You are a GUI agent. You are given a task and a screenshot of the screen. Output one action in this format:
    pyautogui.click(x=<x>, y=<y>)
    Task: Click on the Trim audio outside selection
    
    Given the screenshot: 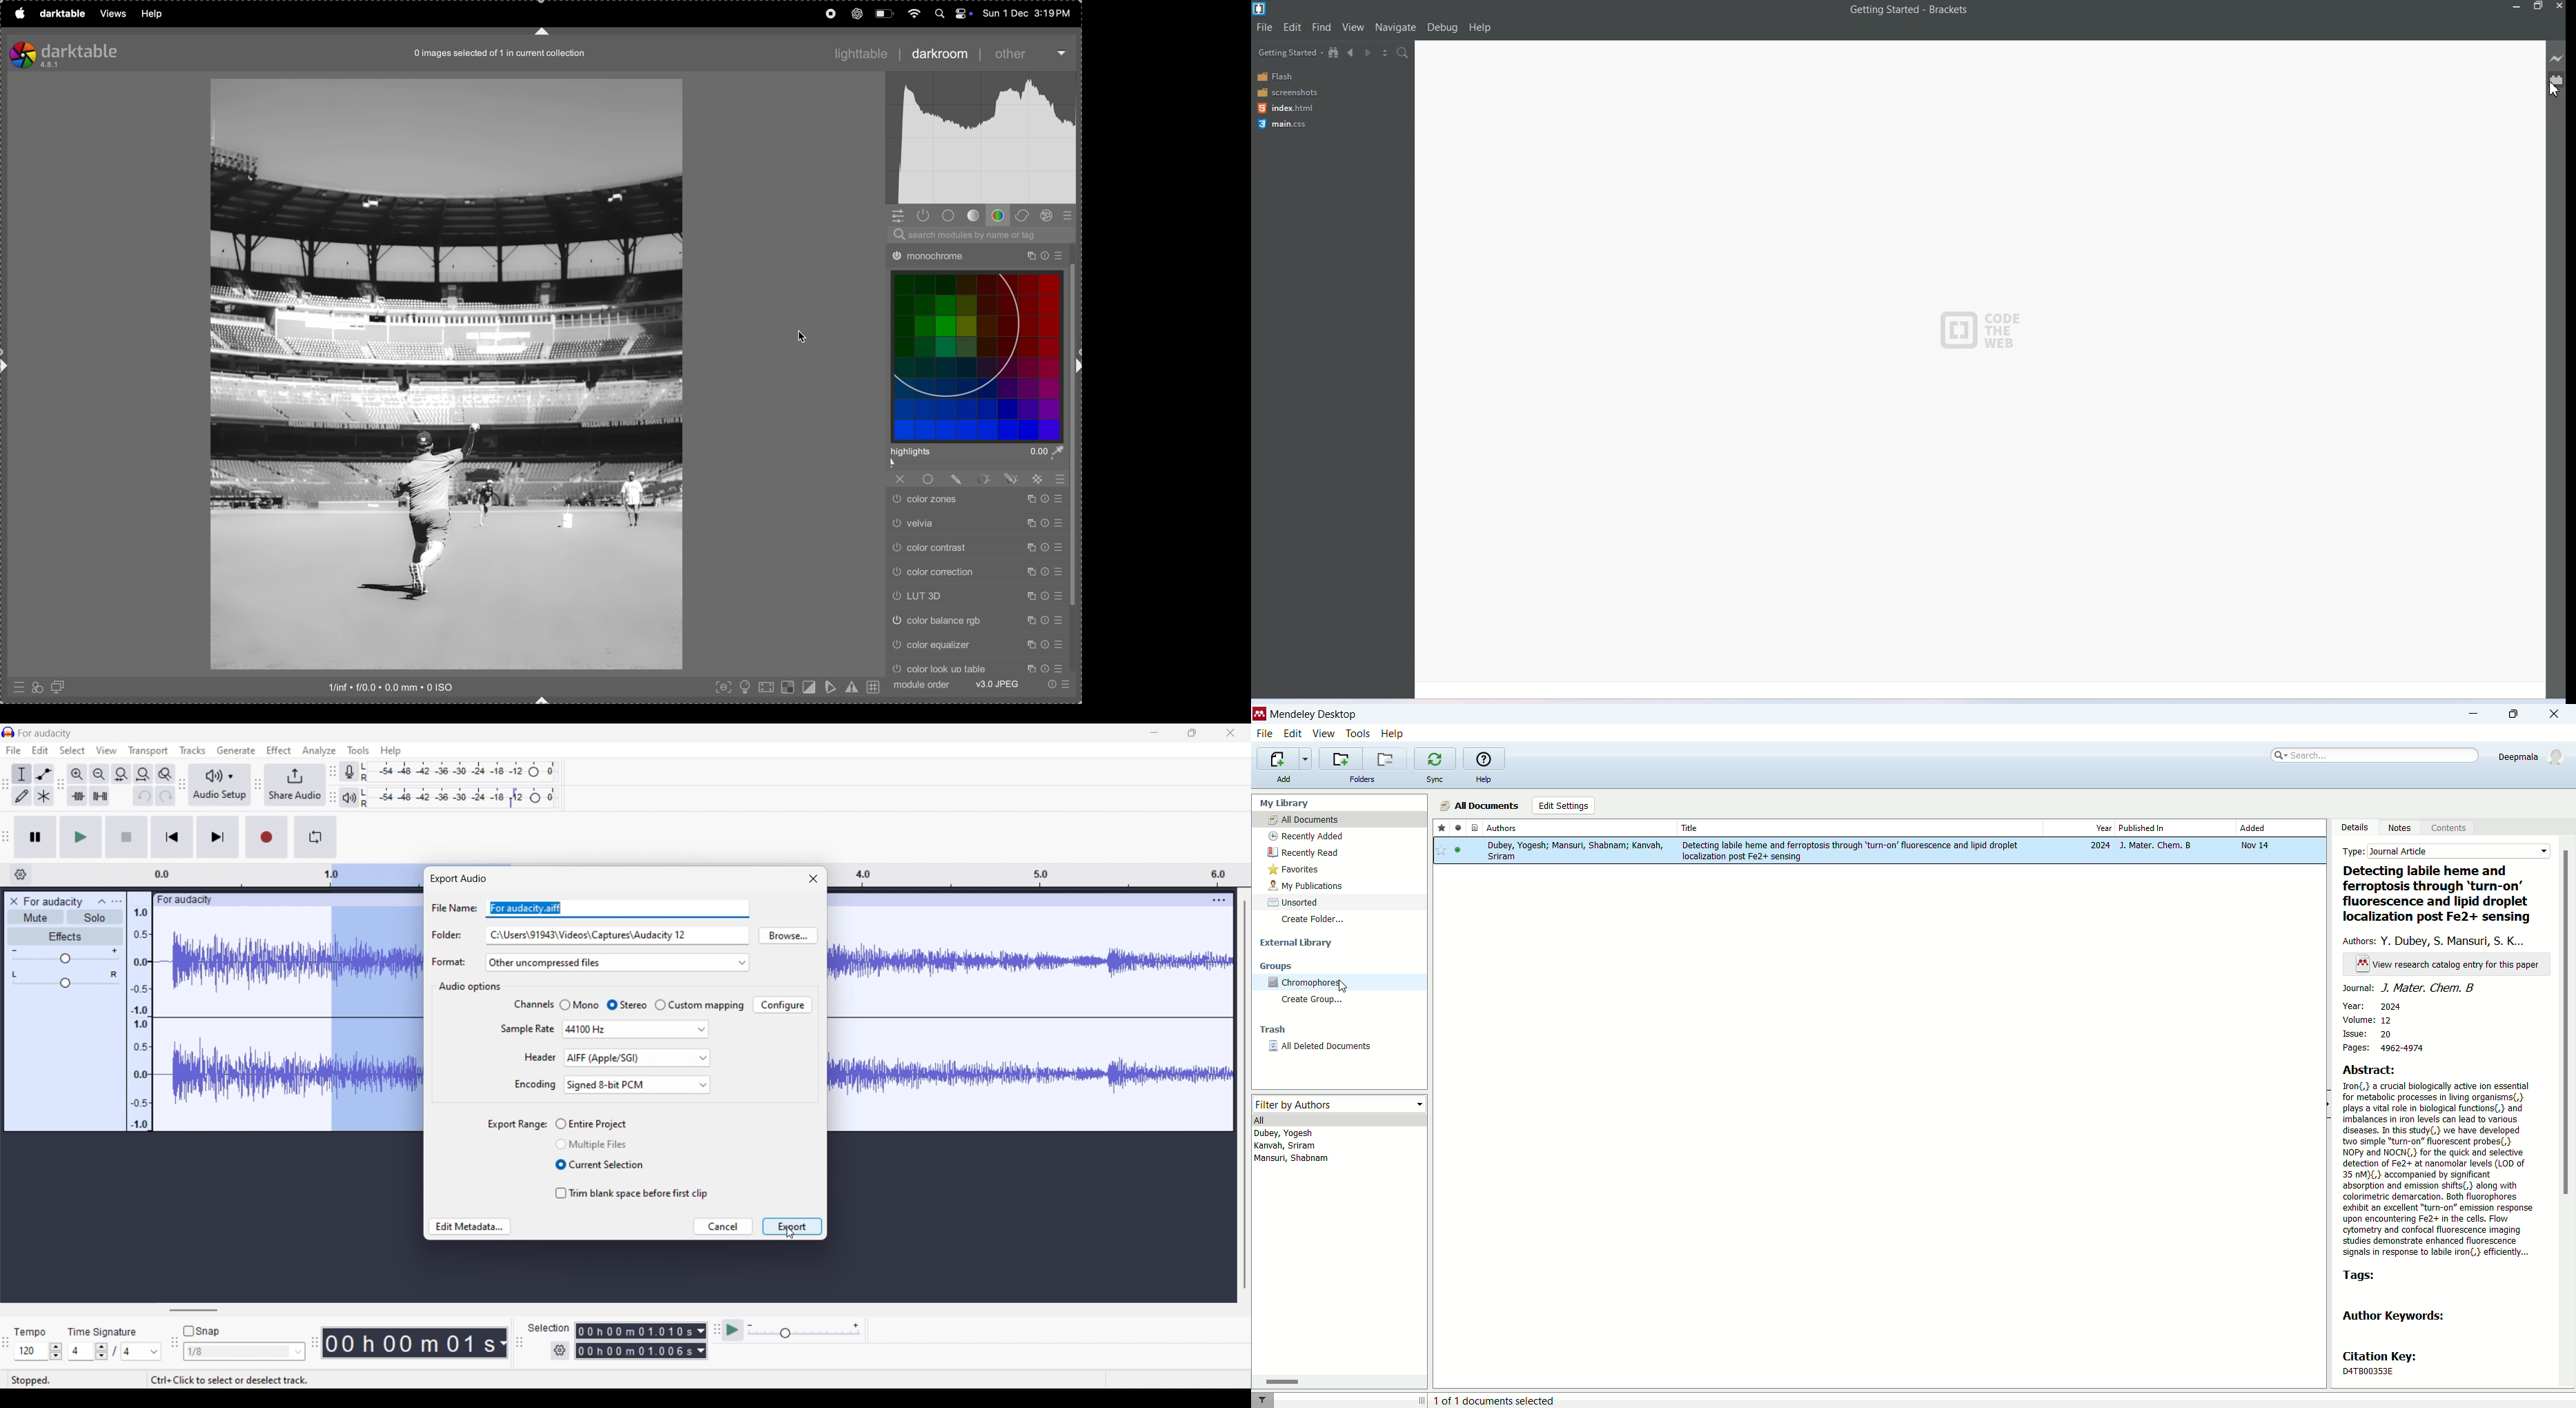 What is the action you would take?
    pyautogui.click(x=78, y=796)
    